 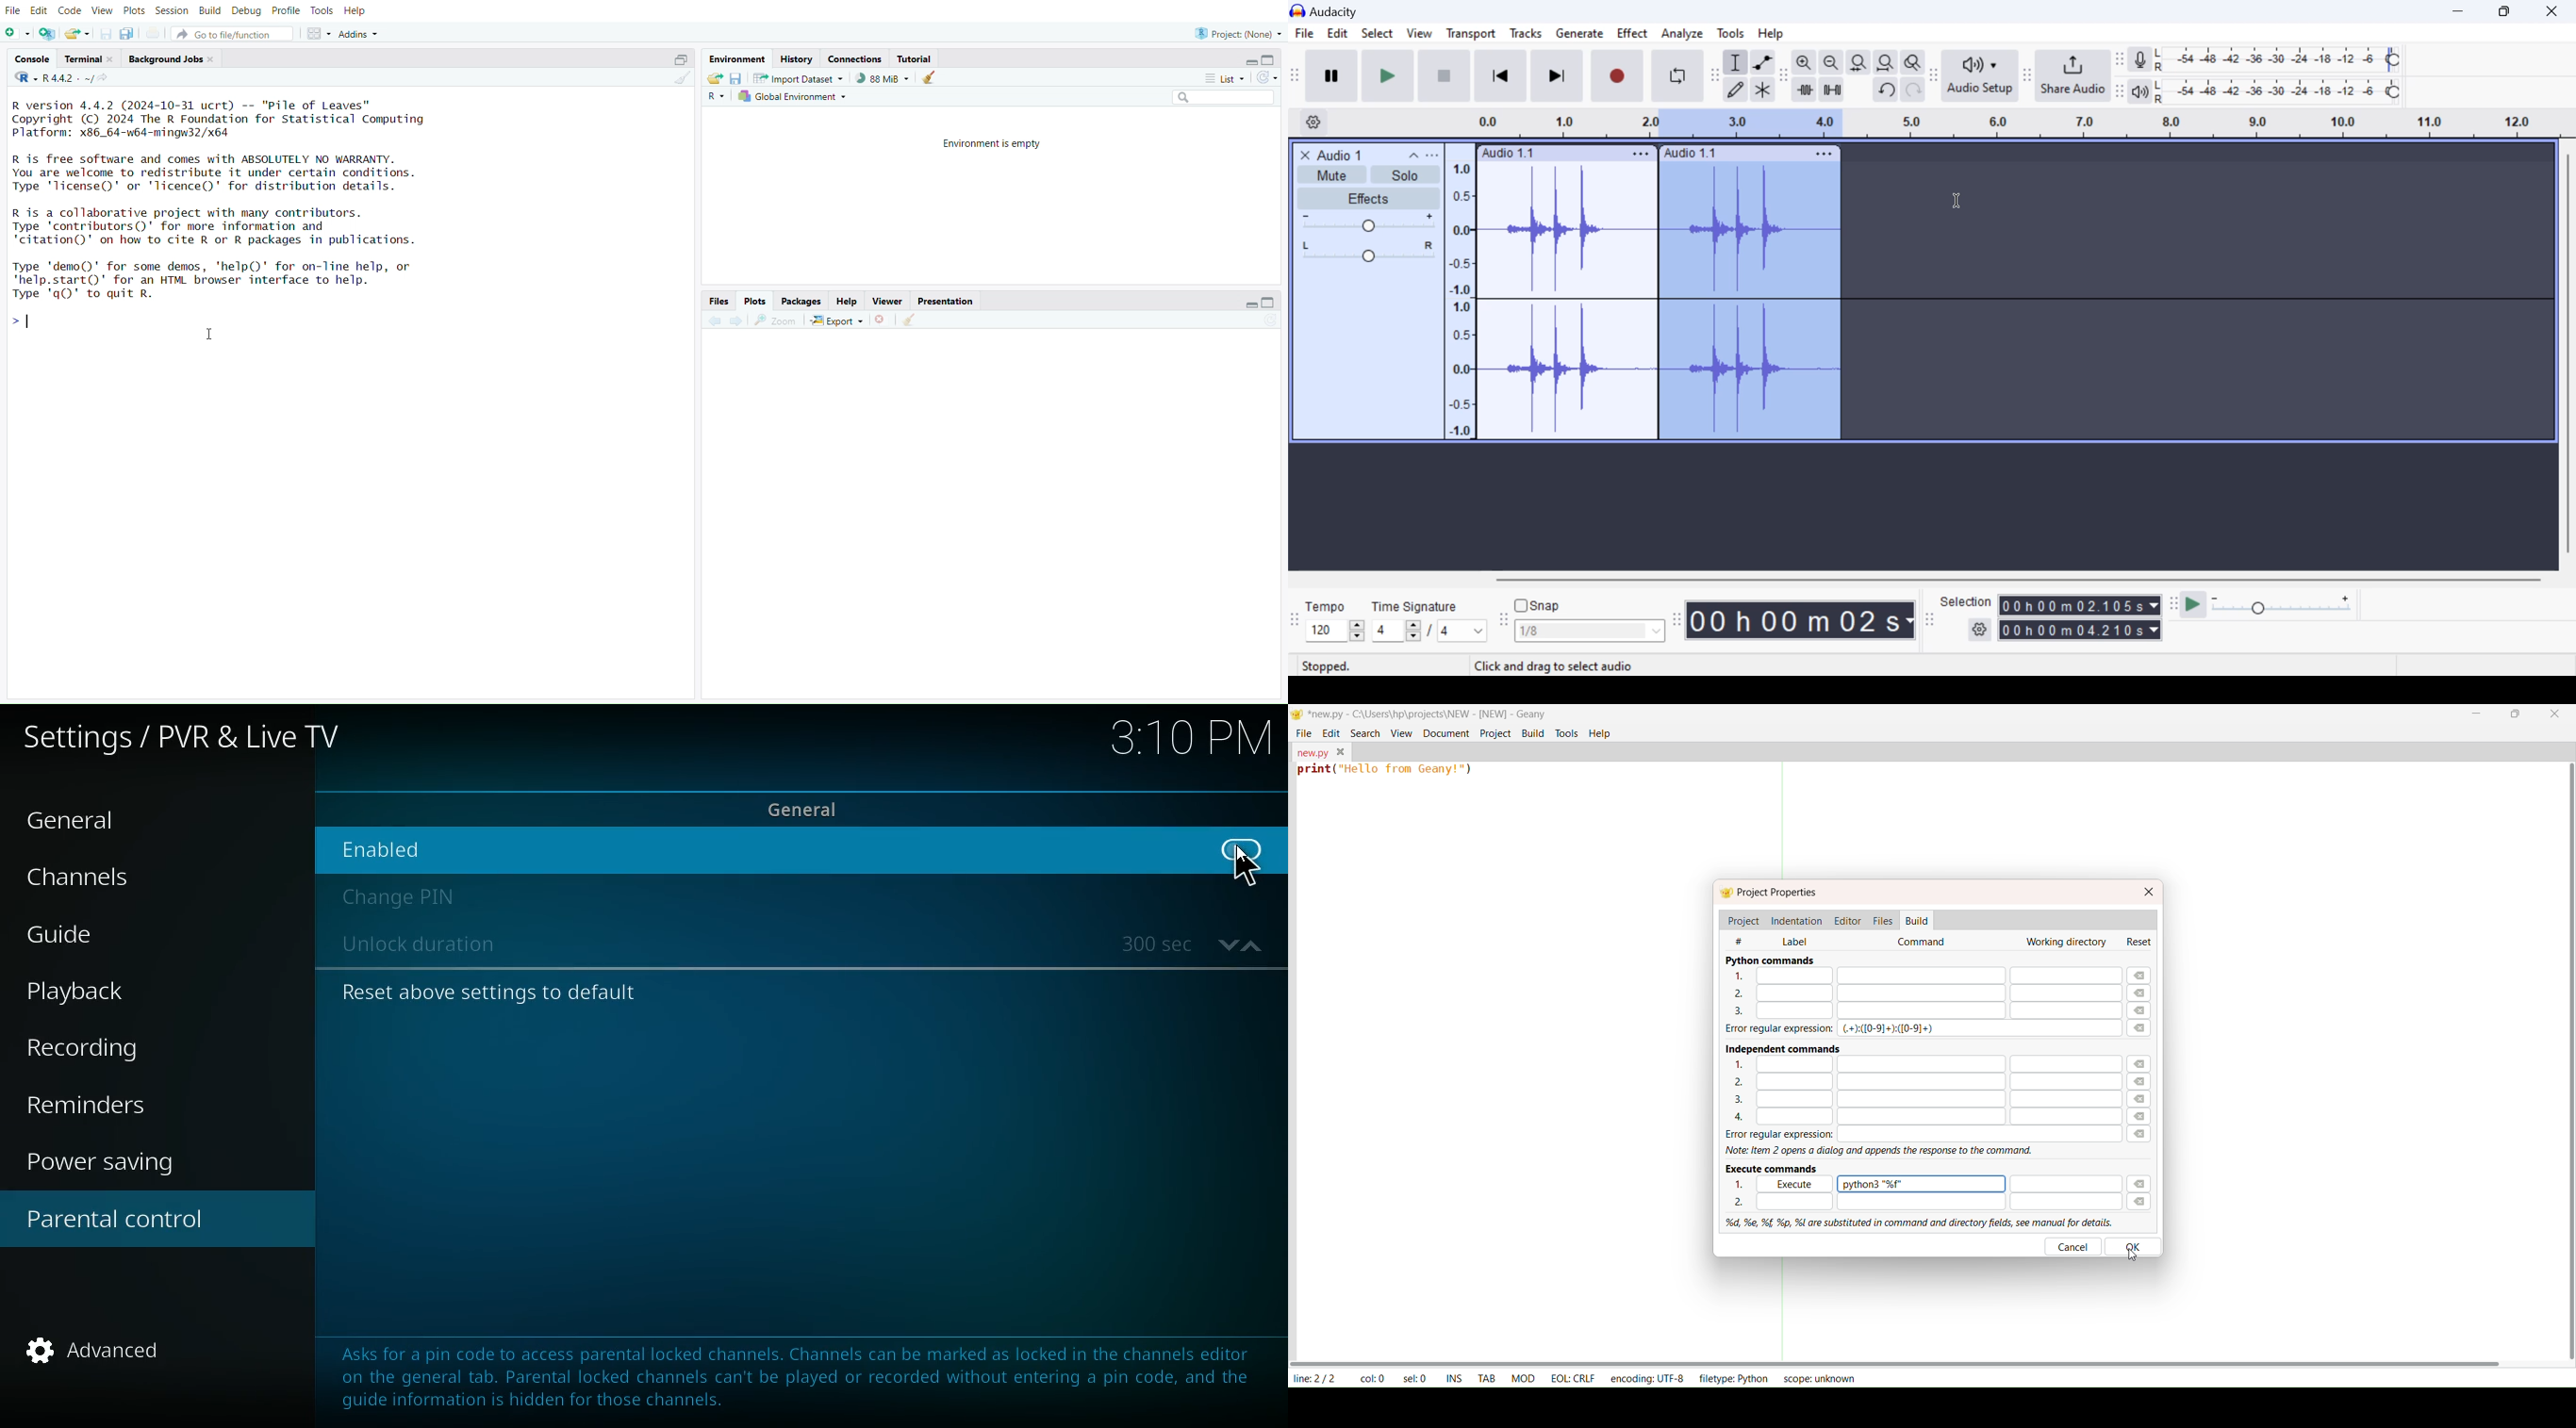 I want to click on undo, so click(x=1887, y=90).